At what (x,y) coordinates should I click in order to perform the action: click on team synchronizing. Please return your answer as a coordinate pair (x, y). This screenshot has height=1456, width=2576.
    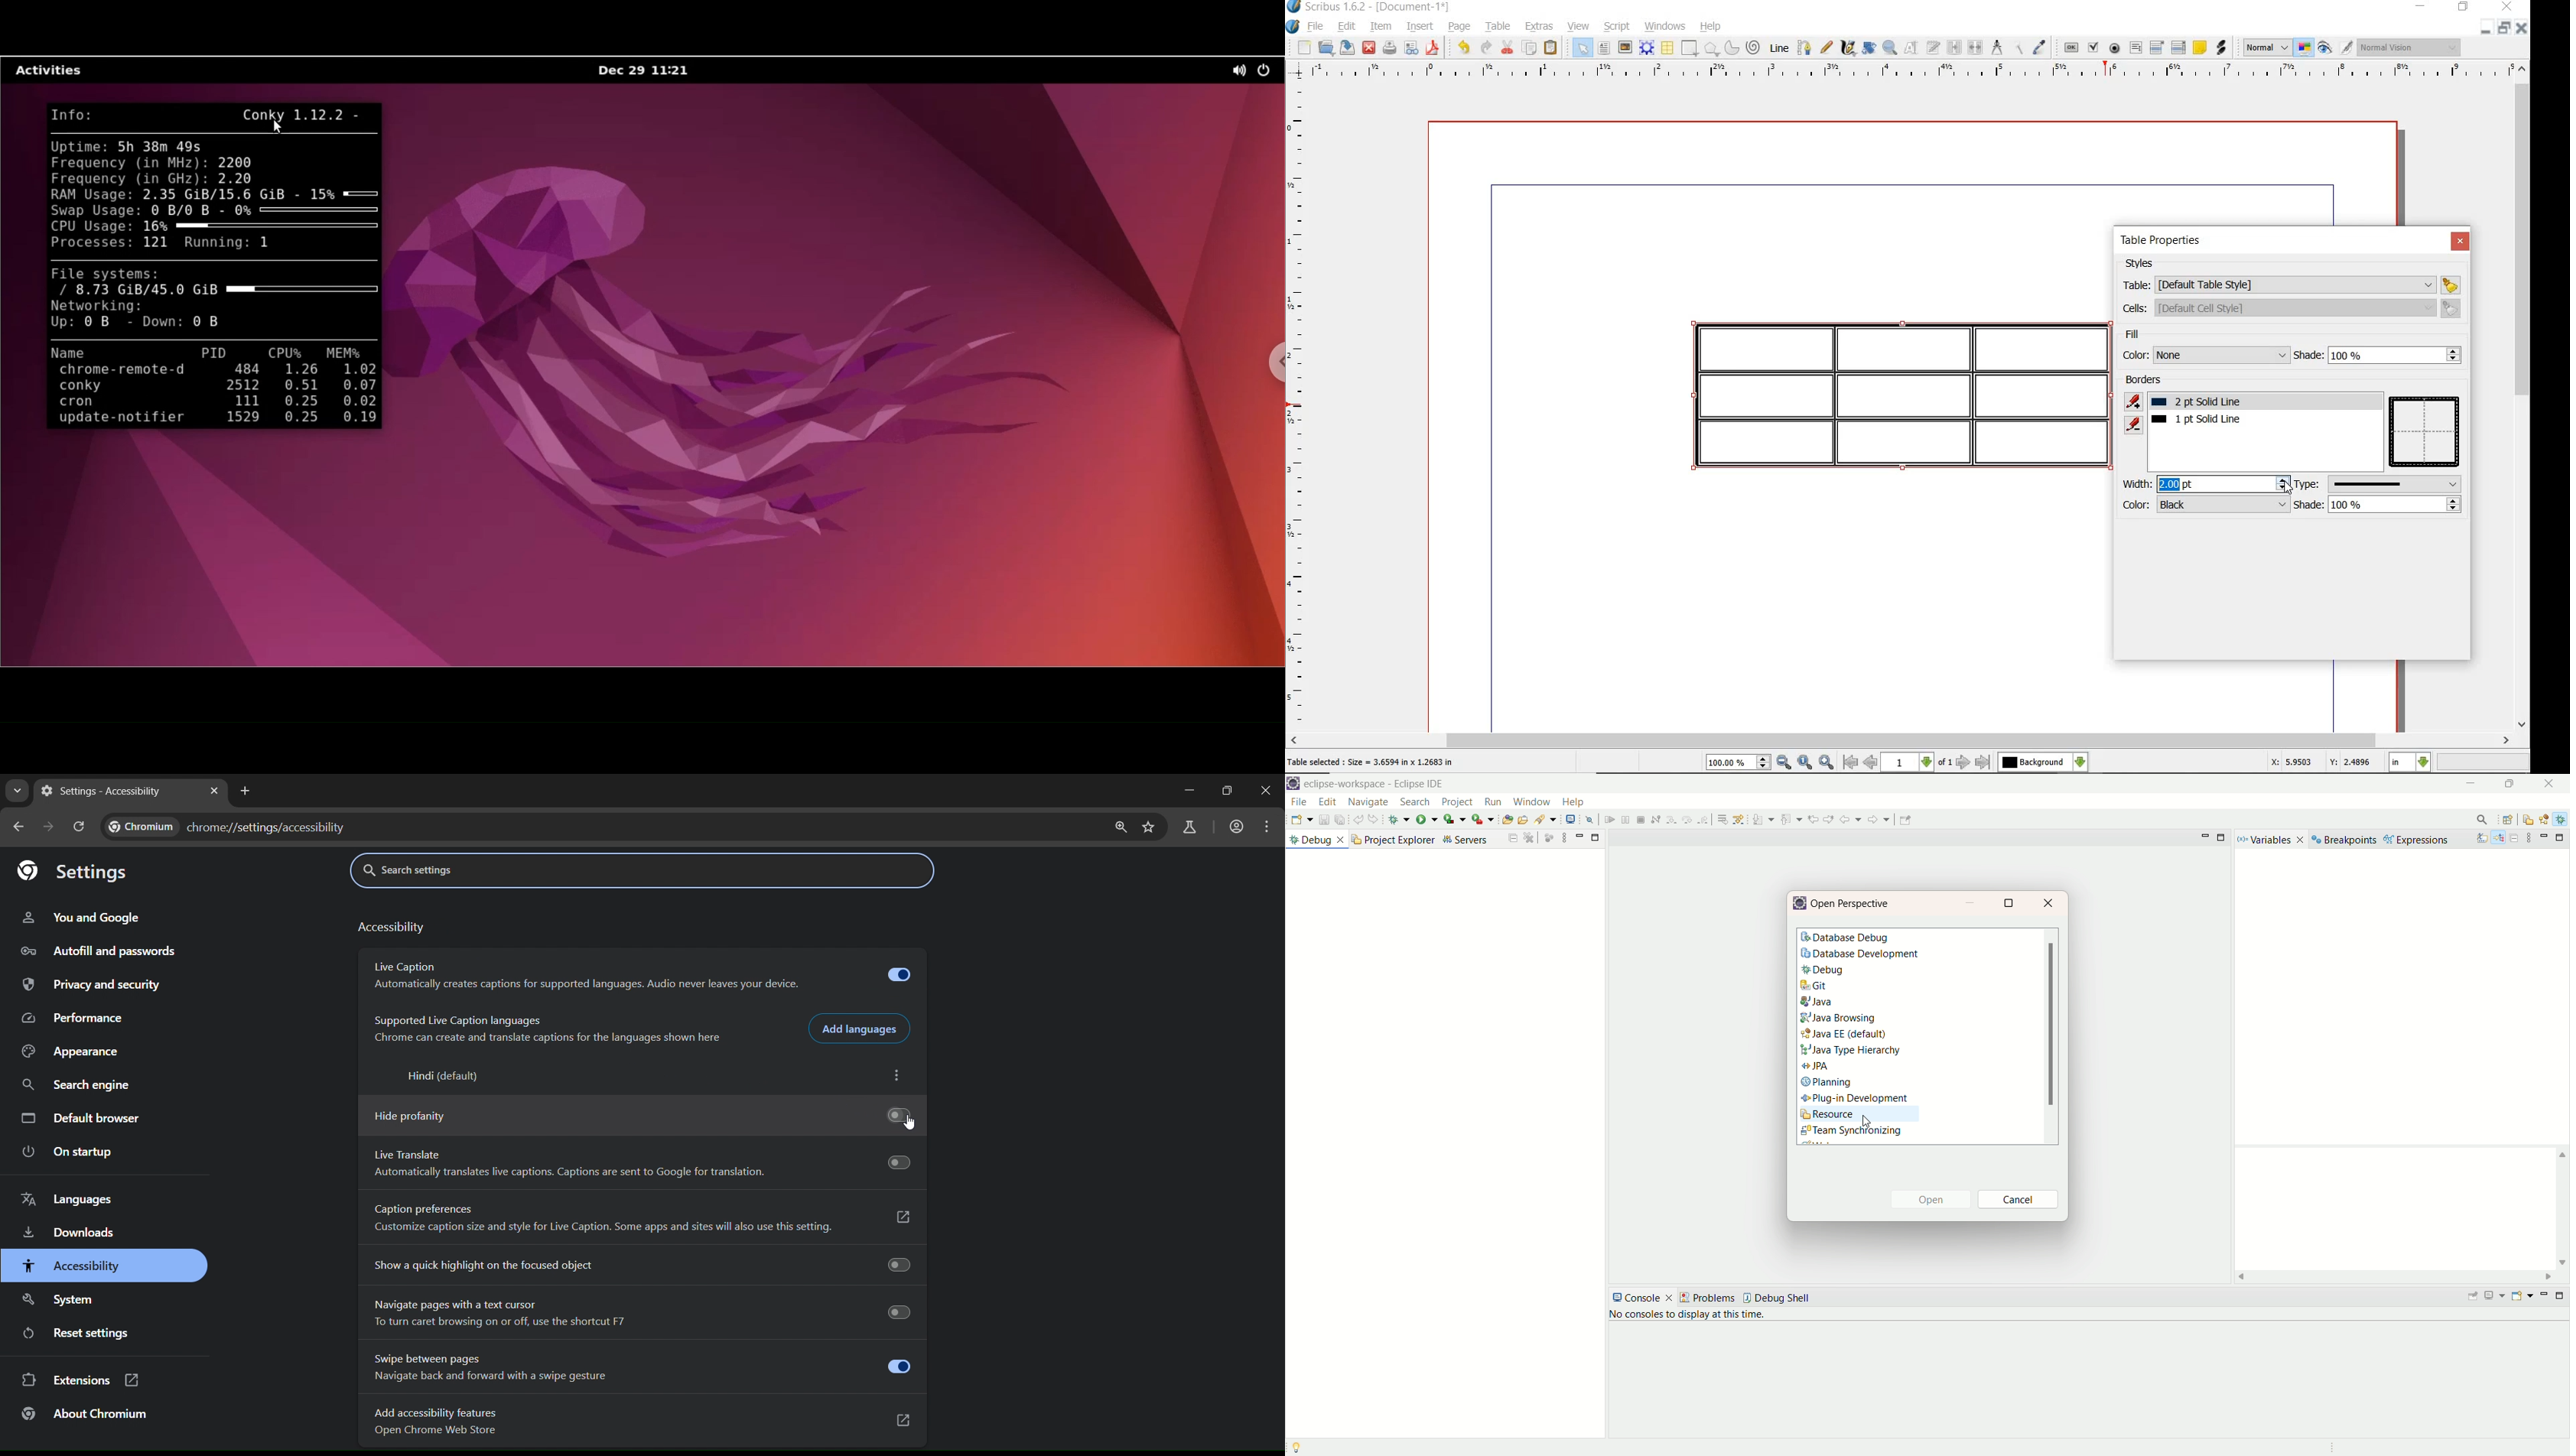
    Looking at the image, I should click on (1853, 1134).